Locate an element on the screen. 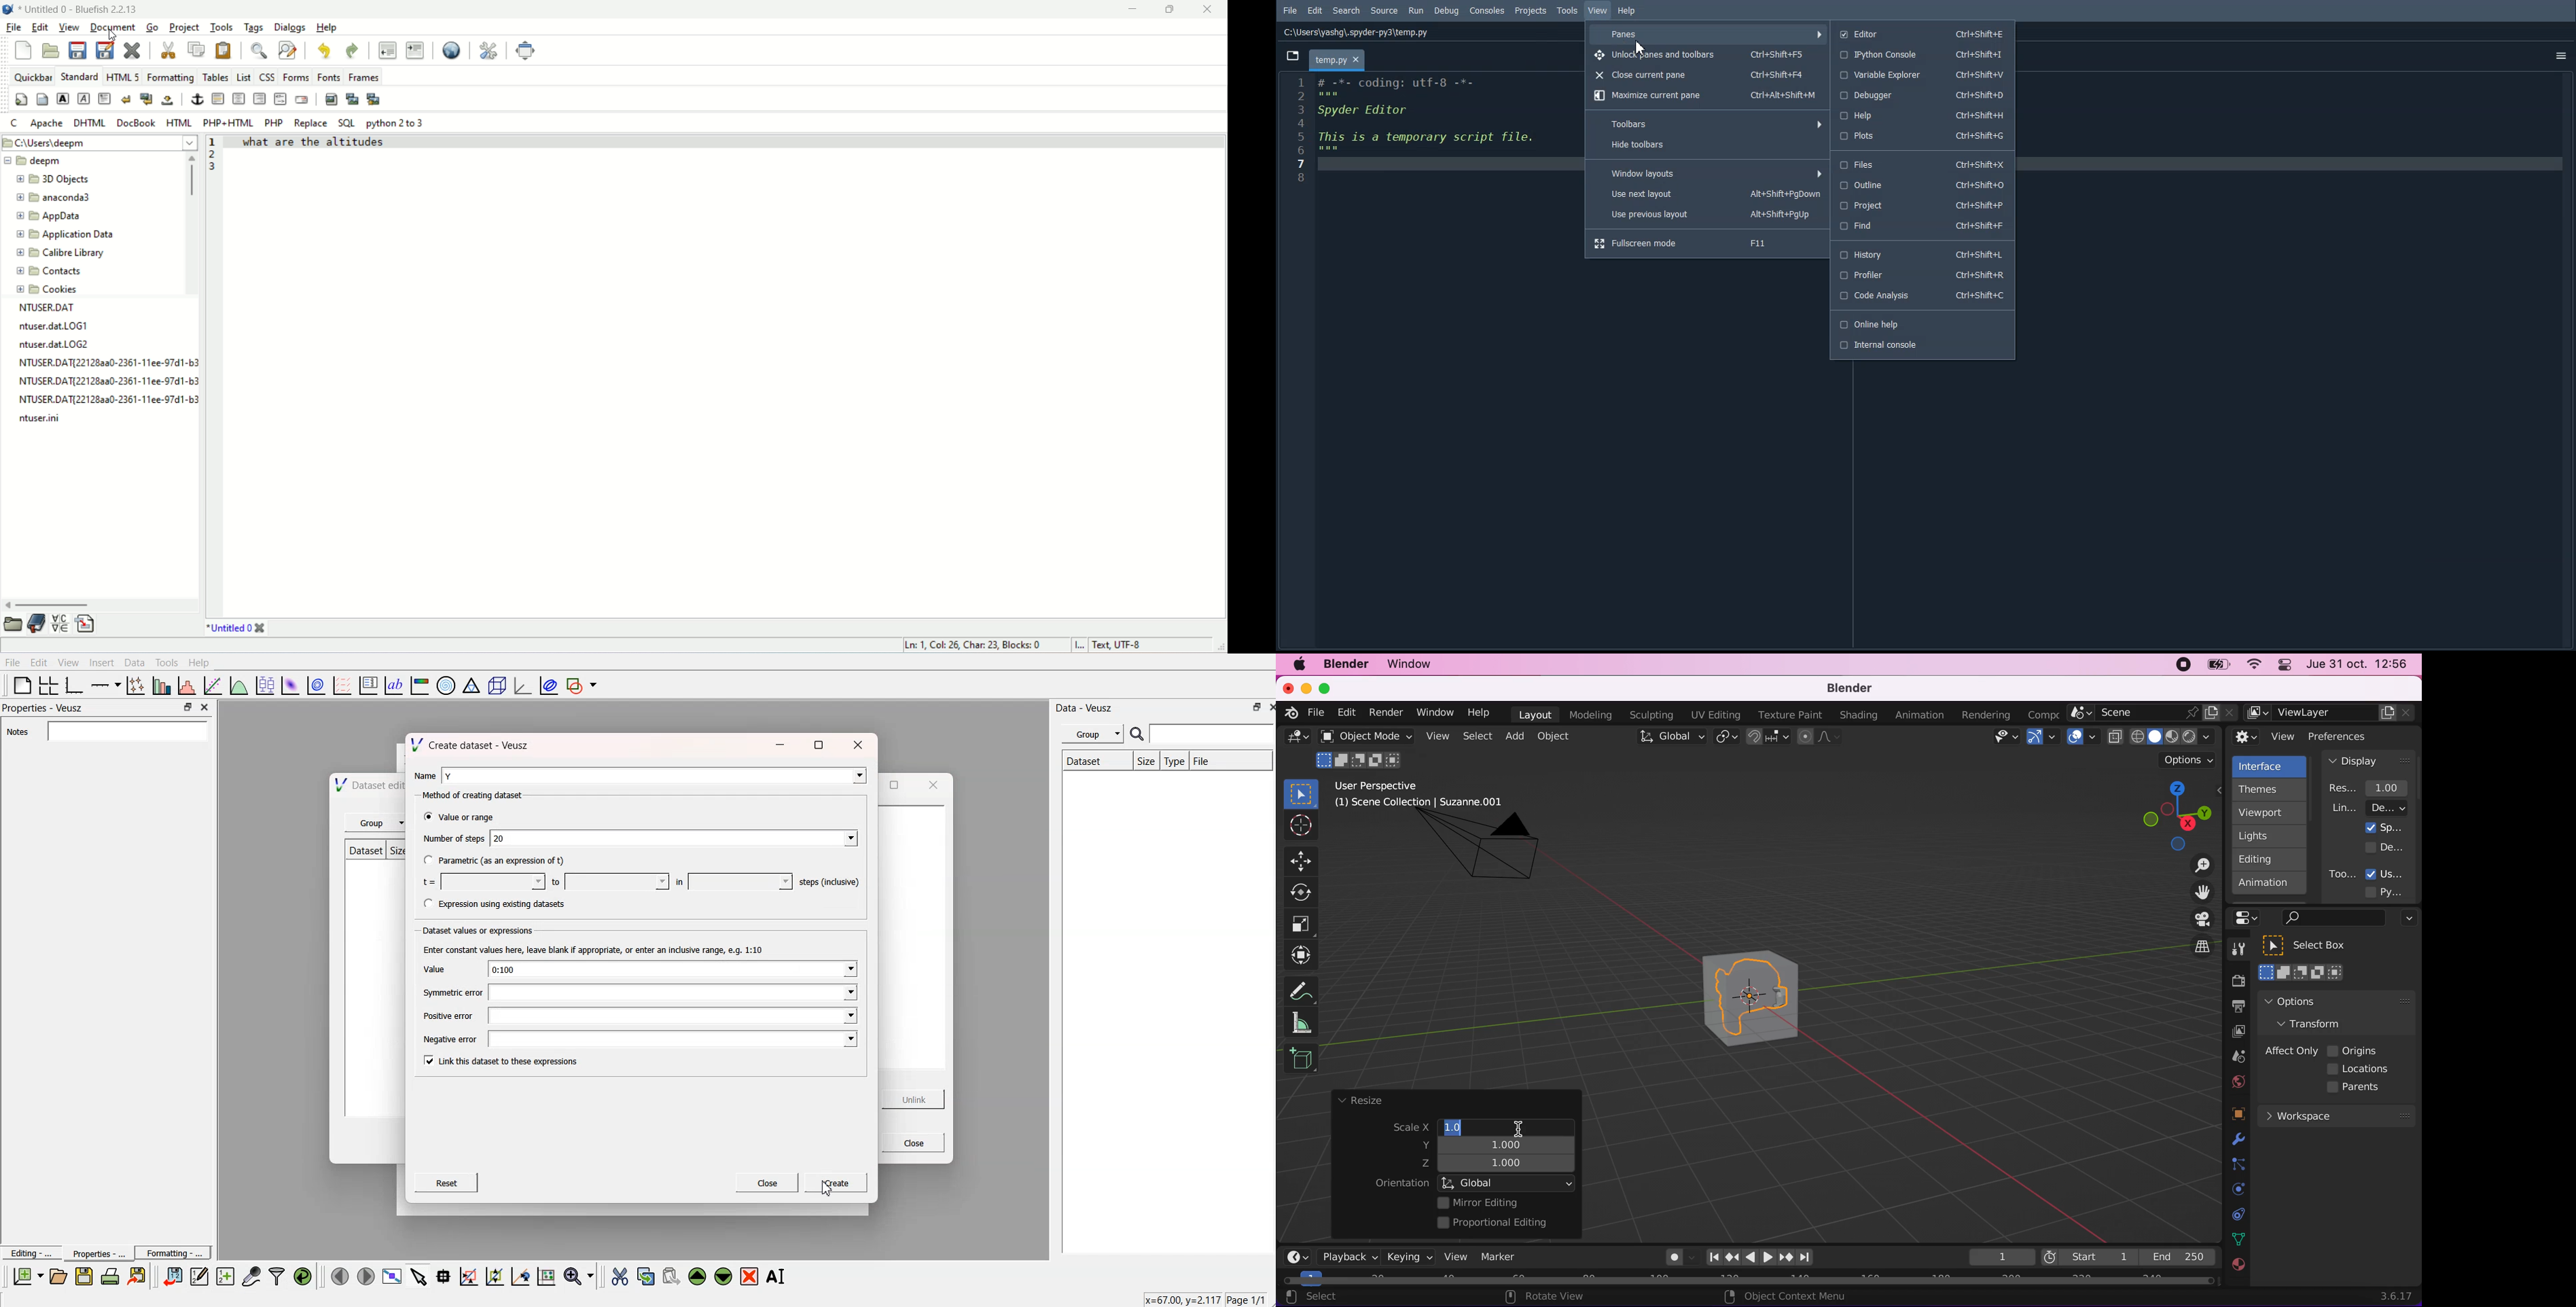  Projects is located at coordinates (1532, 11).